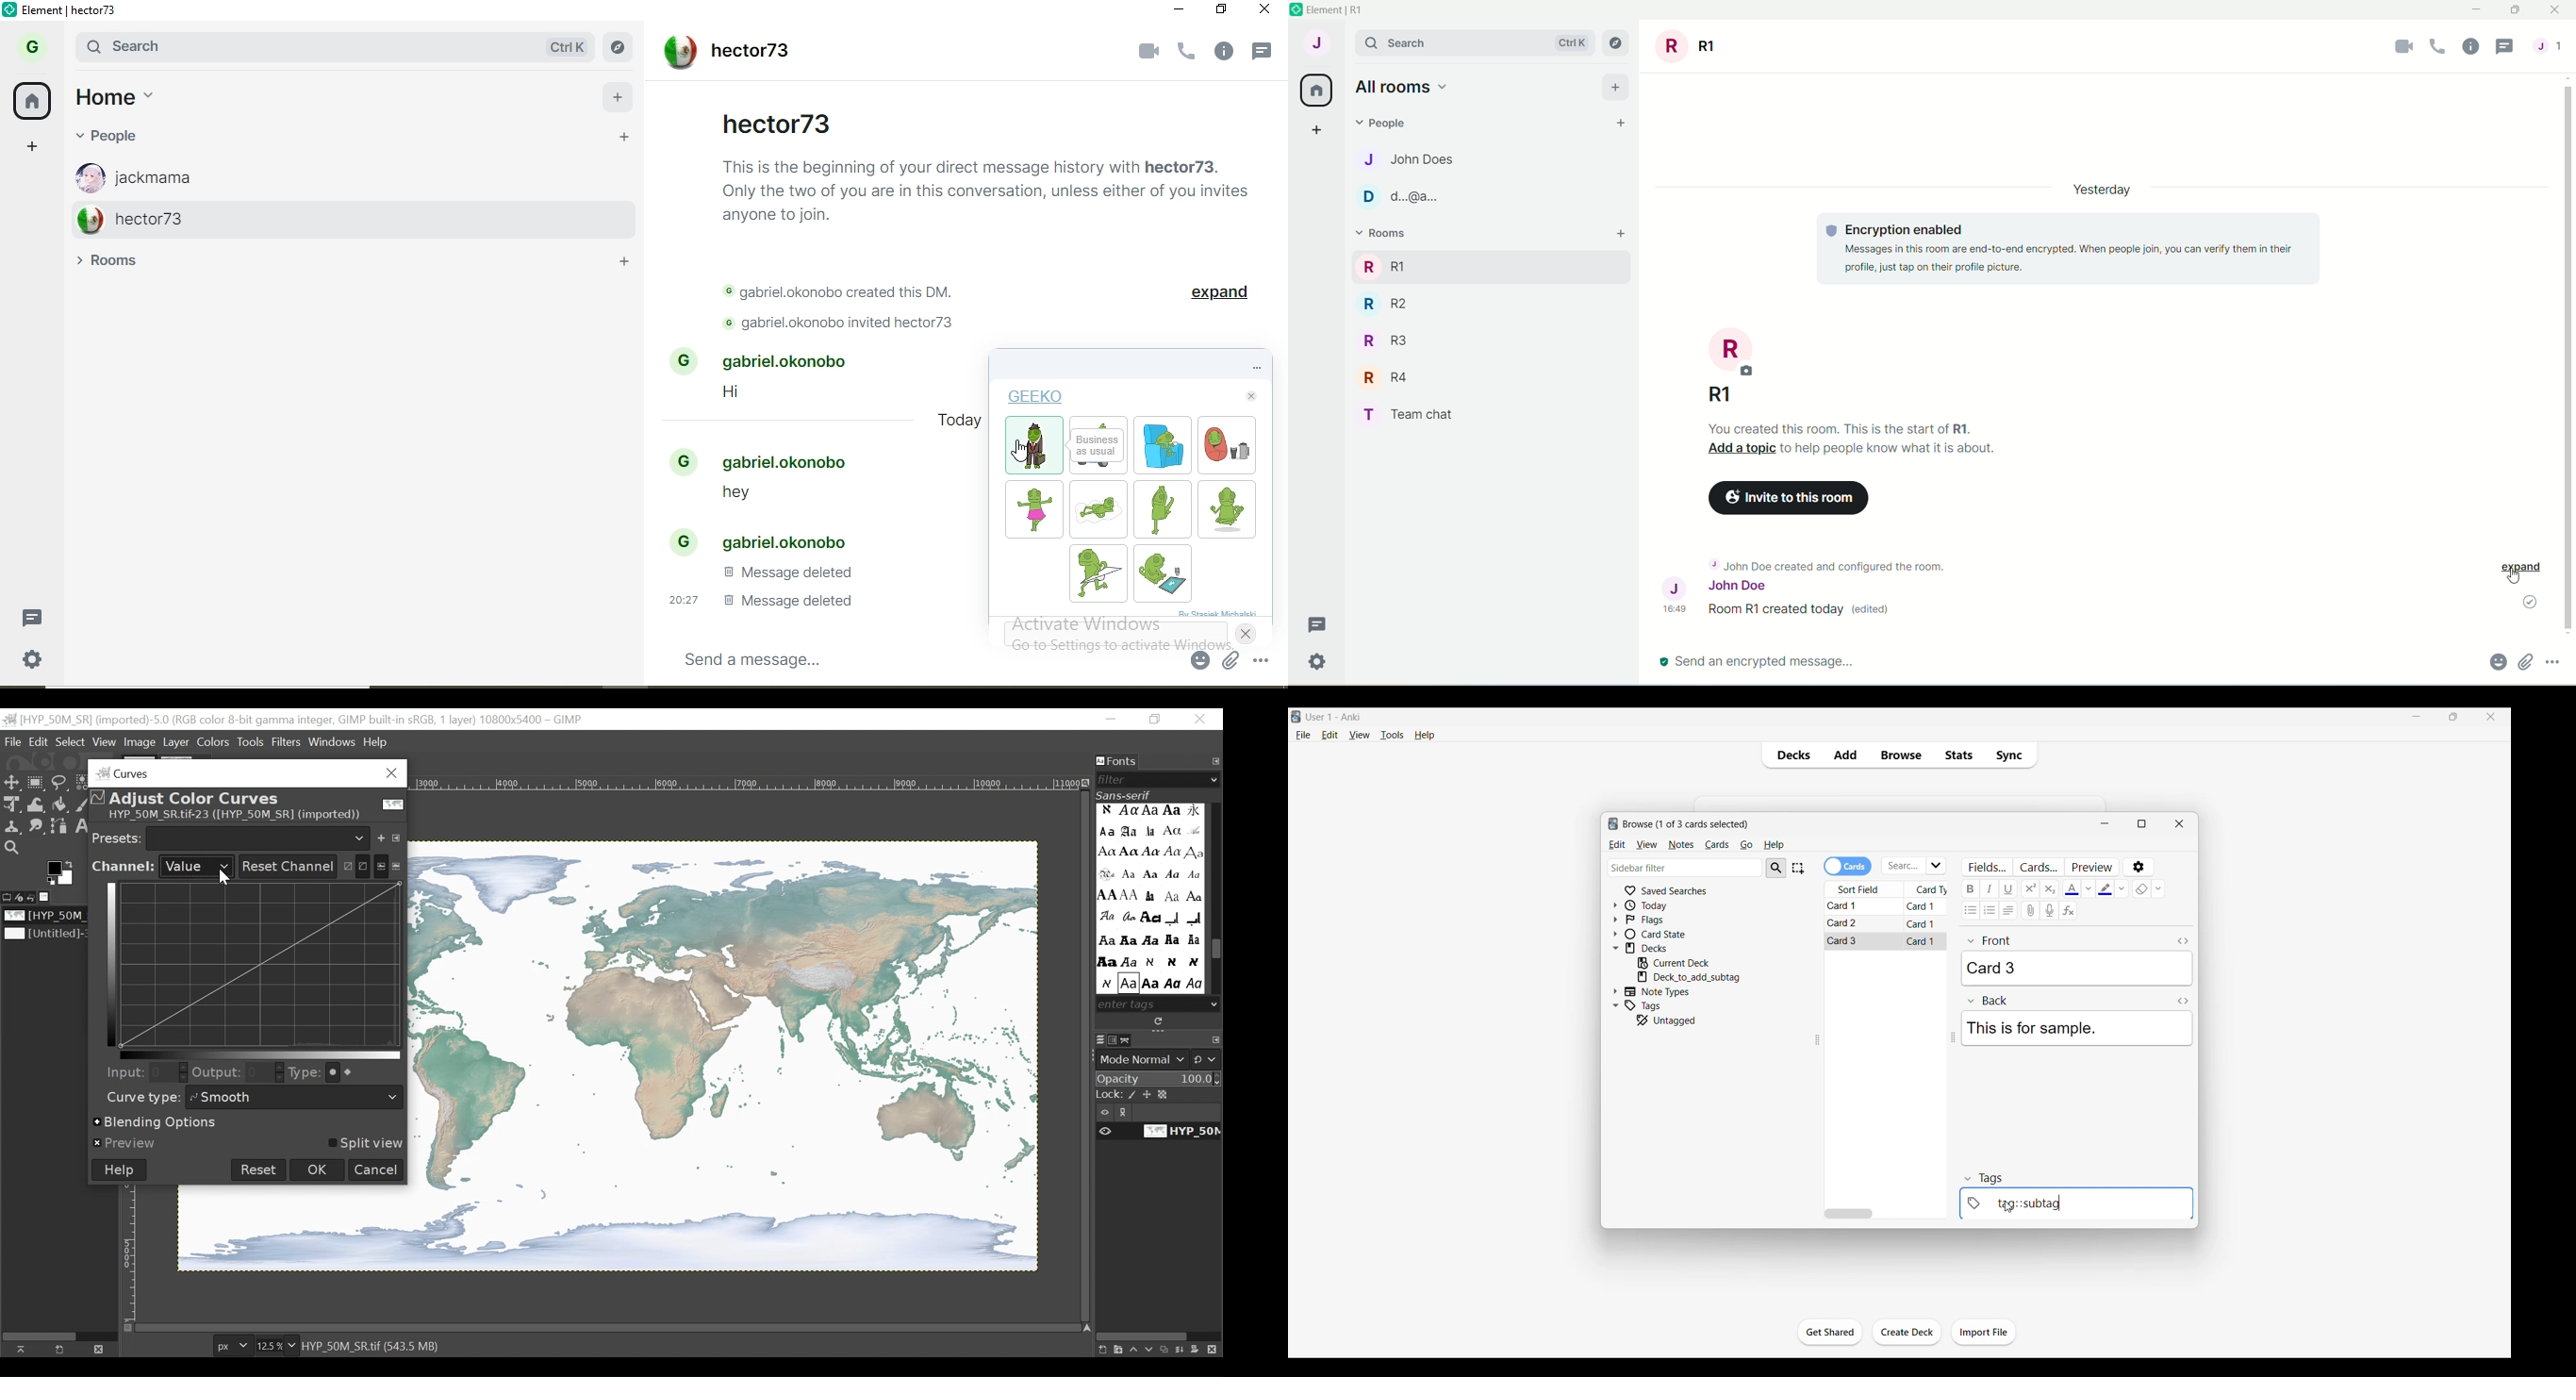 The width and height of the screenshot is (2576, 1400). Describe the element at coordinates (1615, 905) in the screenshot. I see `Click to expand Today` at that location.